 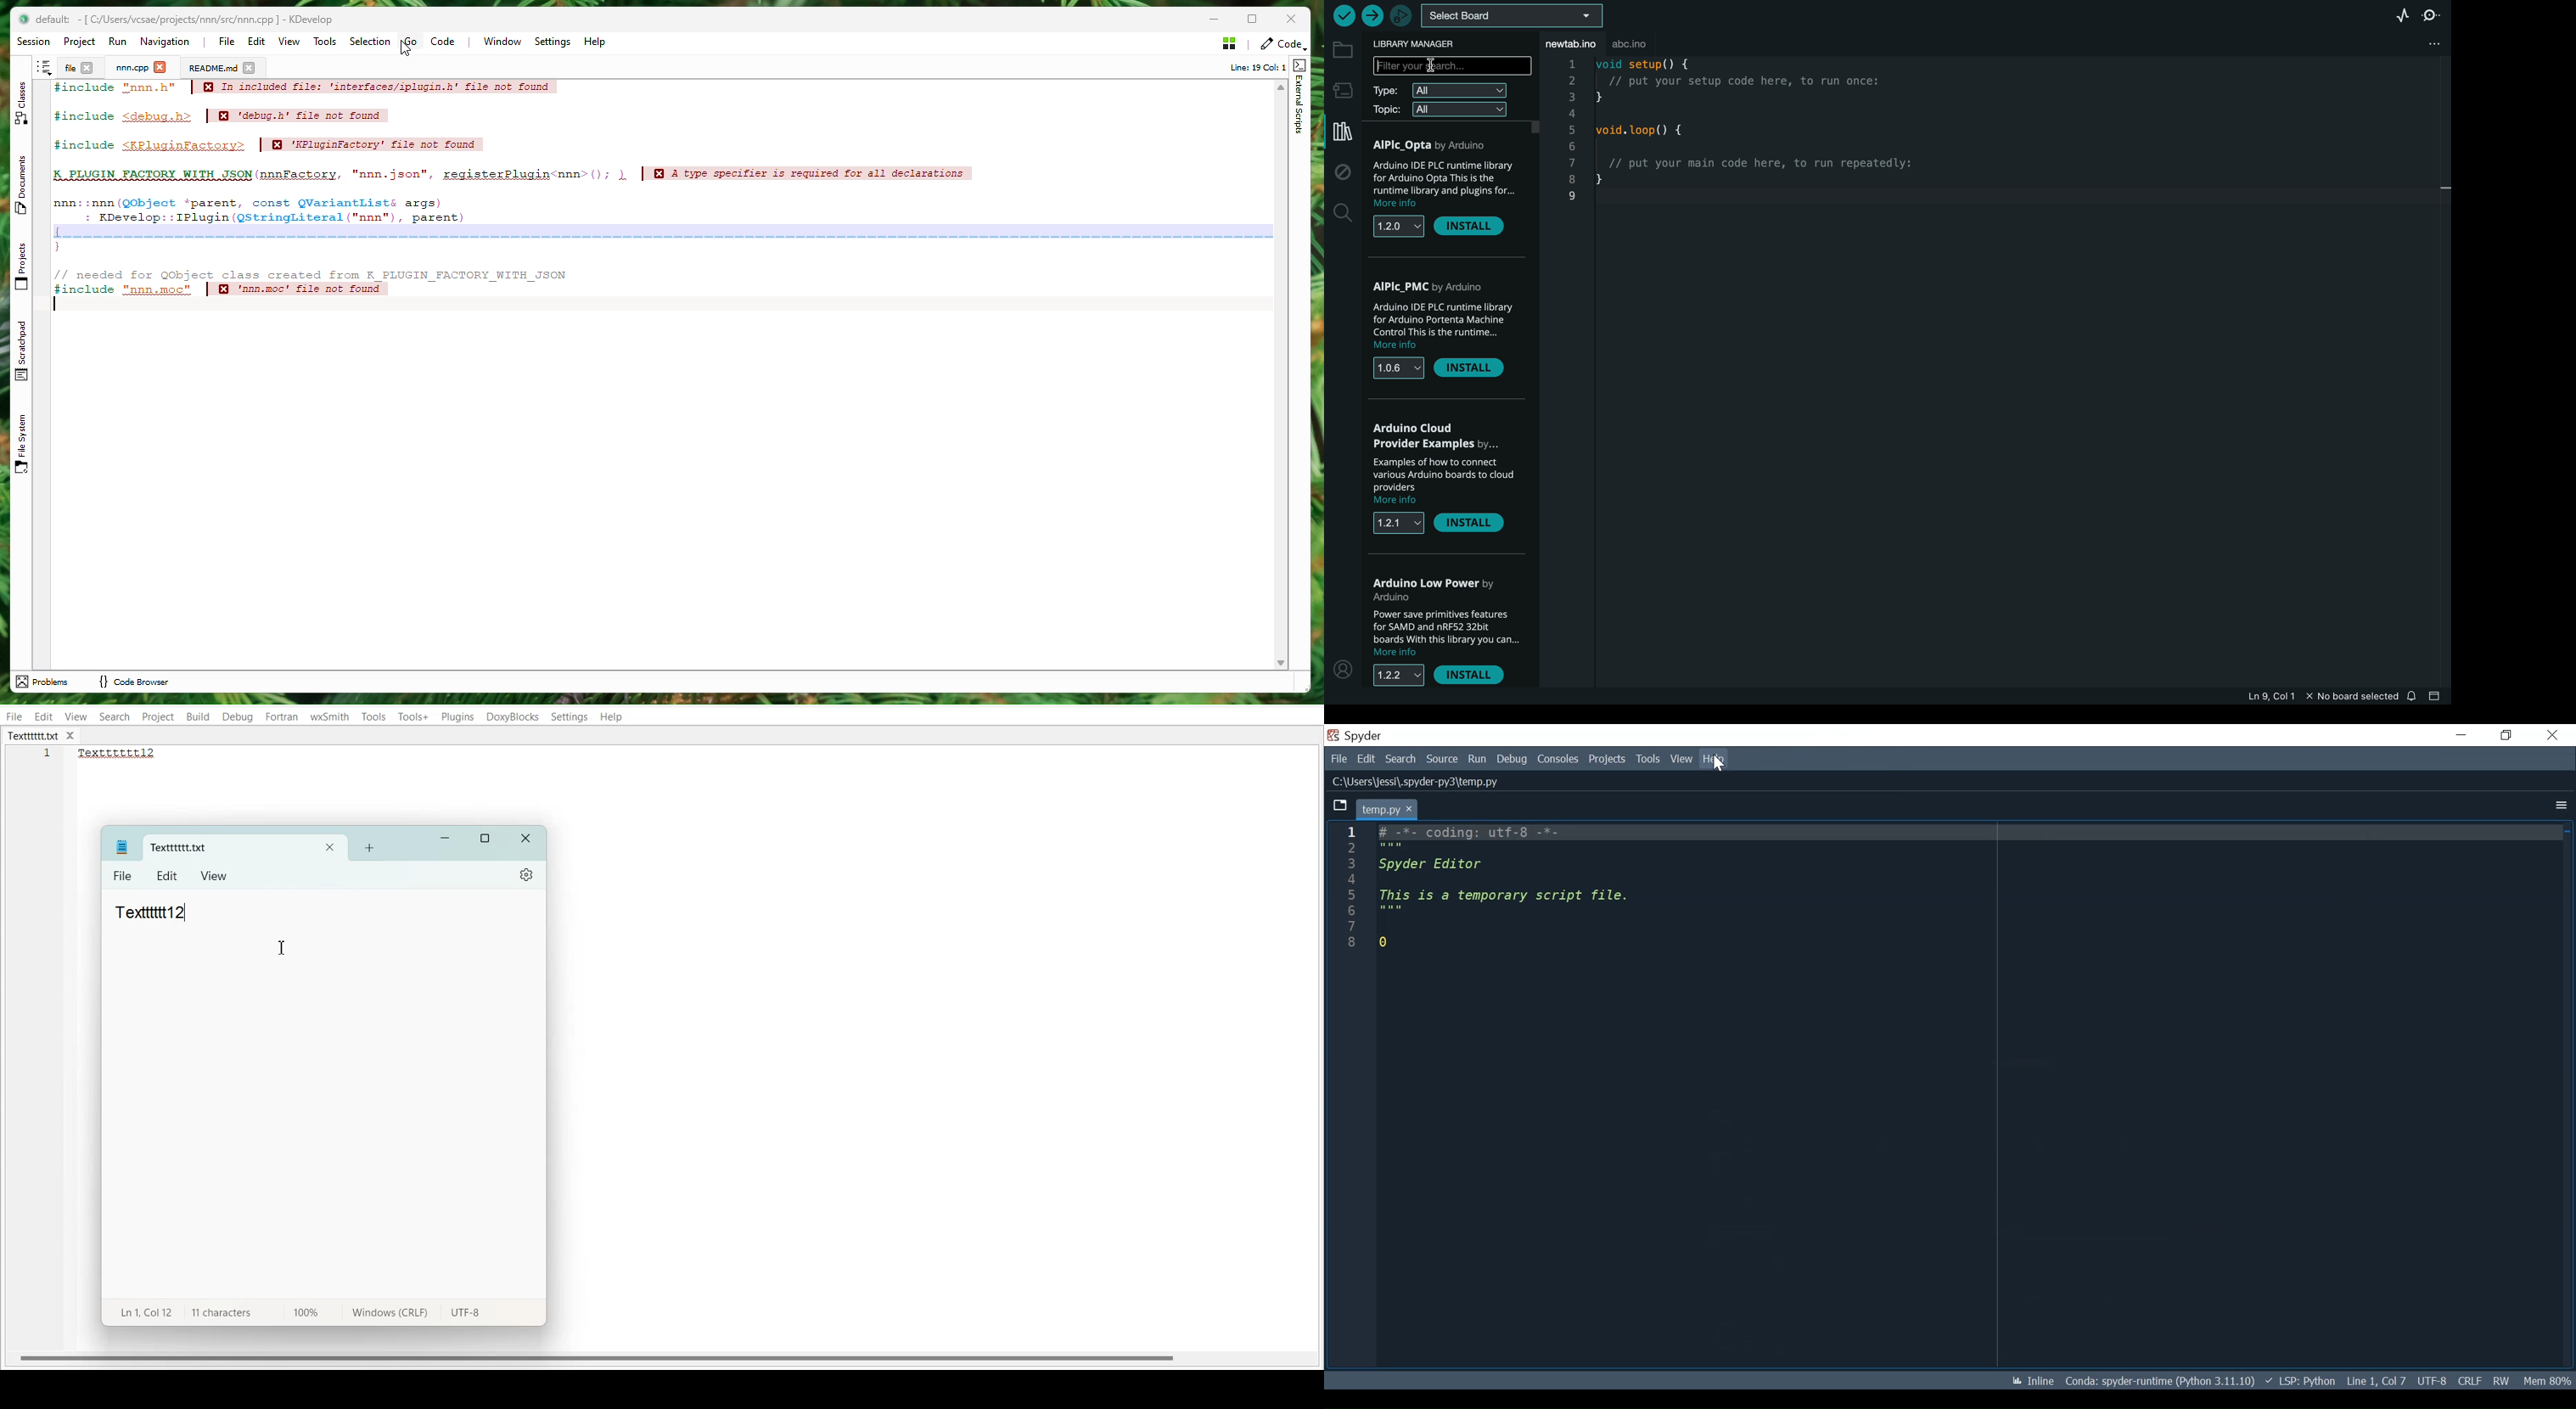 What do you see at coordinates (283, 947) in the screenshot?
I see `Text cursor` at bounding box center [283, 947].